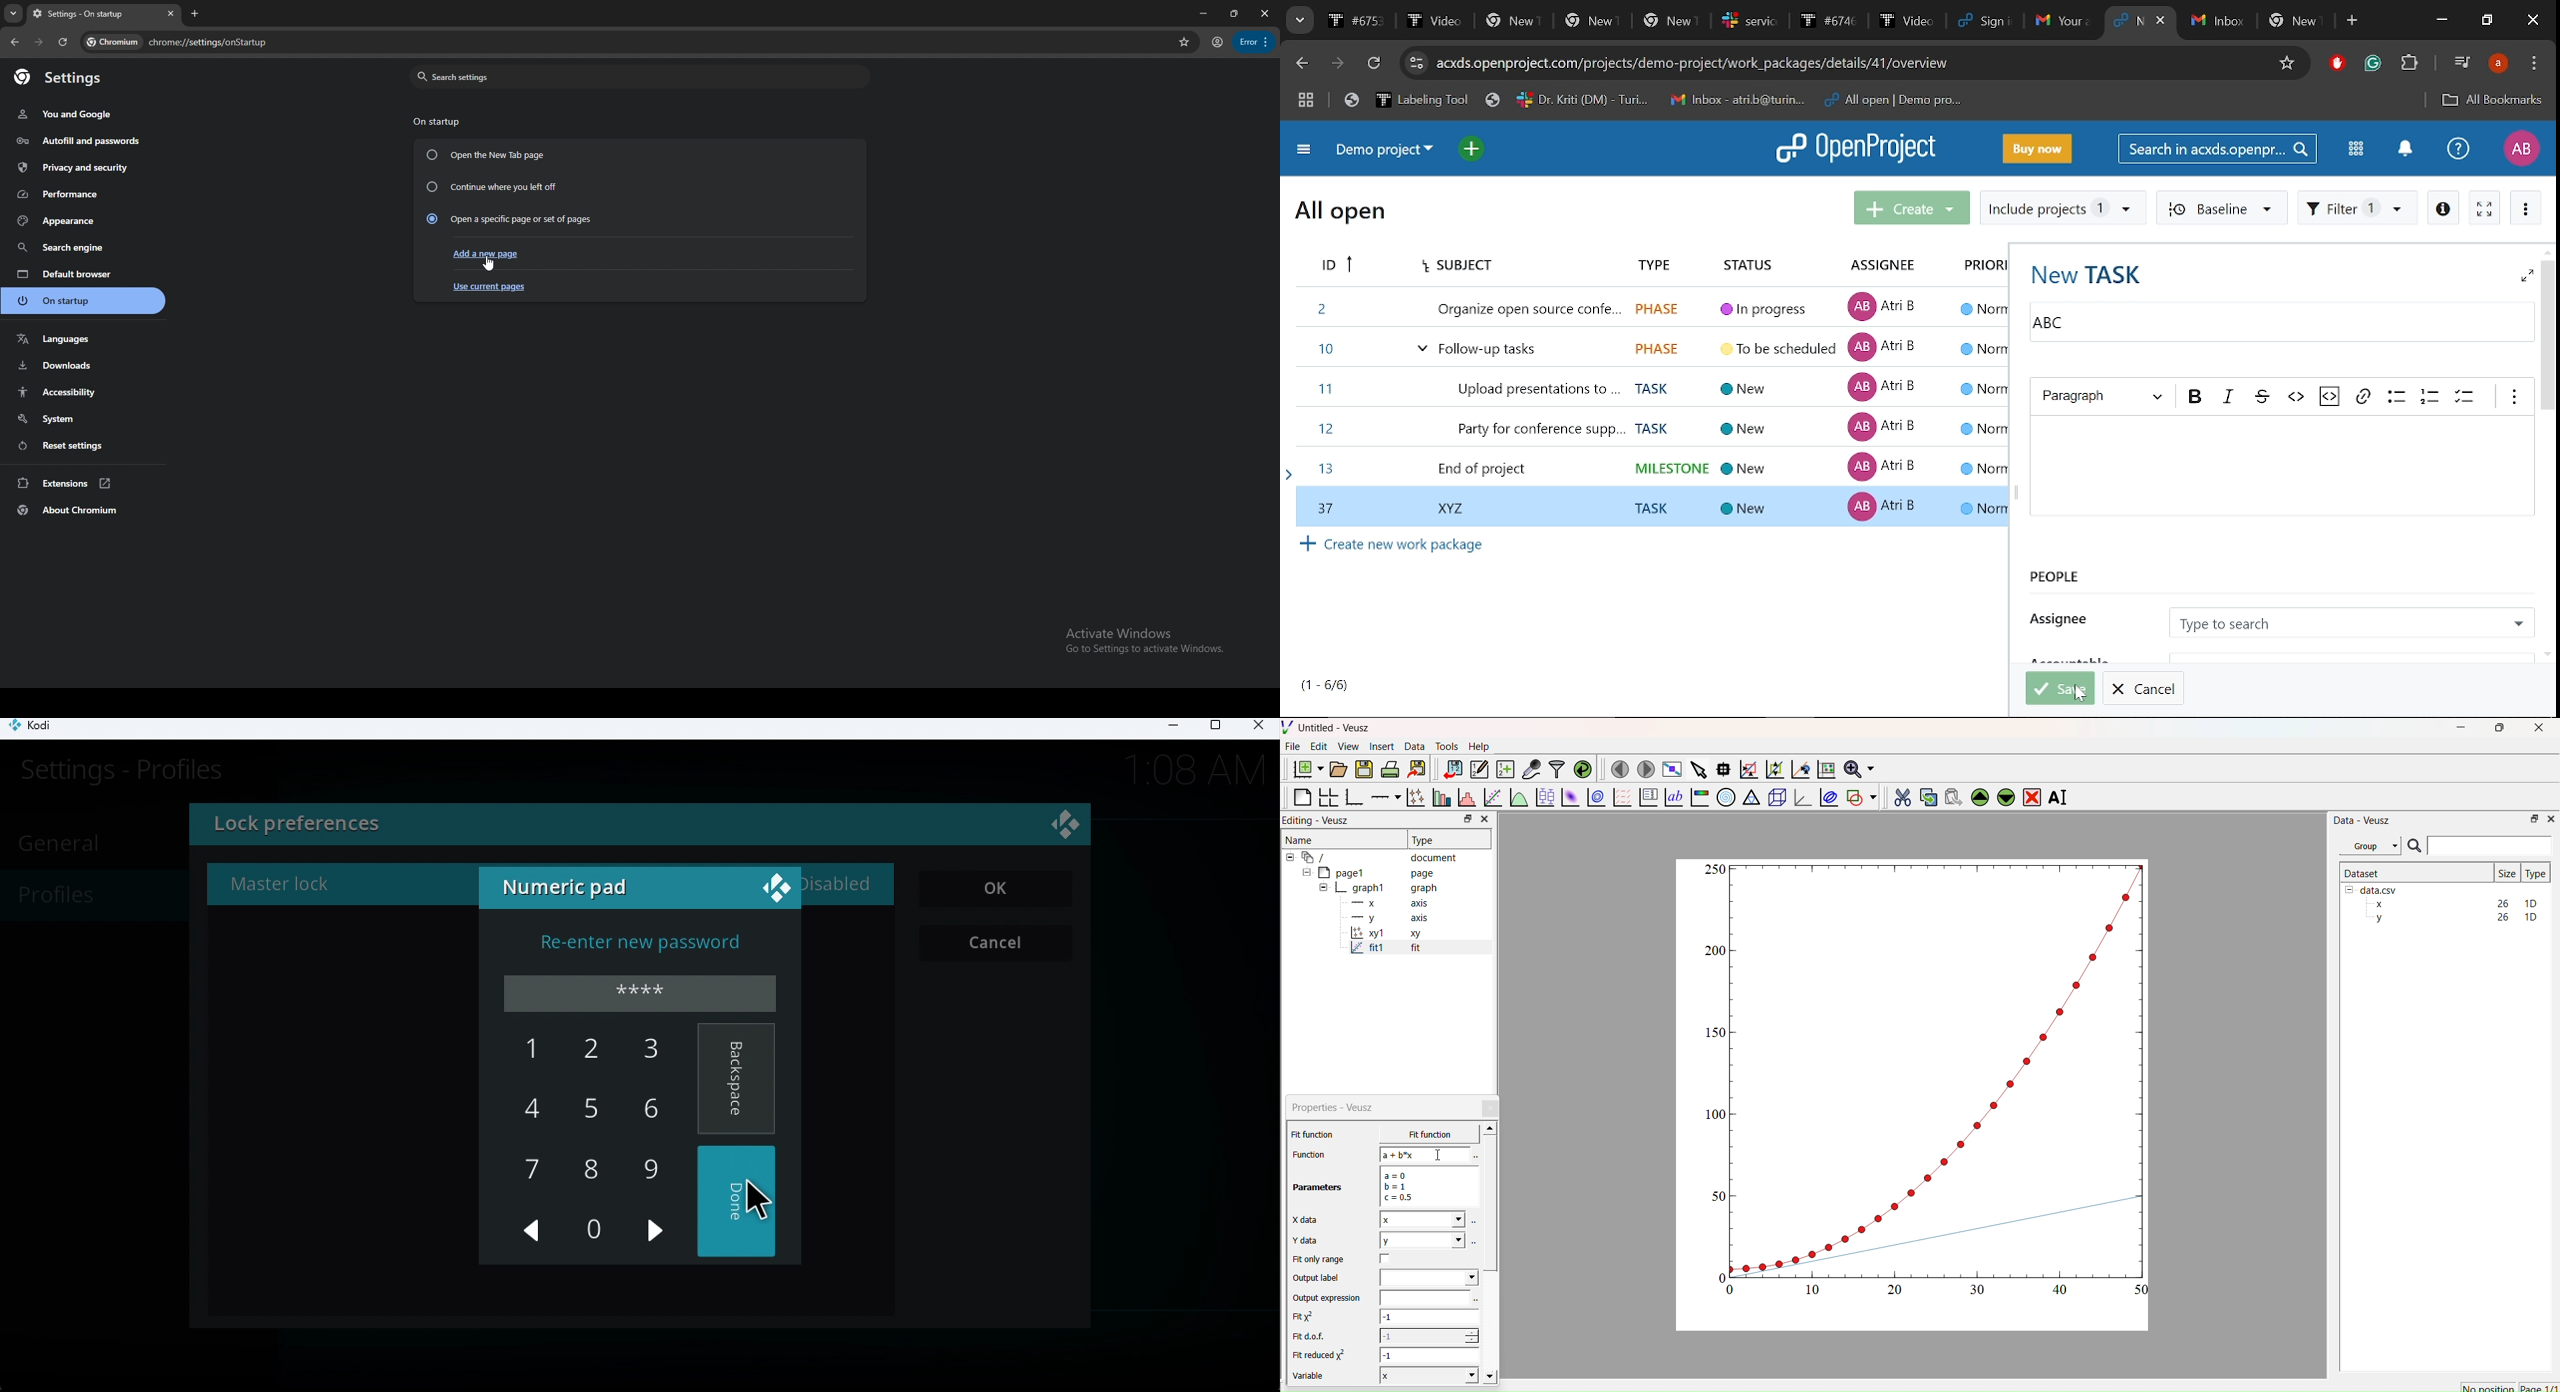 The width and height of the screenshot is (2576, 1400). What do you see at coordinates (85, 393) in the screenshot?
I see `accessibility` at bounding box center [85, 393].